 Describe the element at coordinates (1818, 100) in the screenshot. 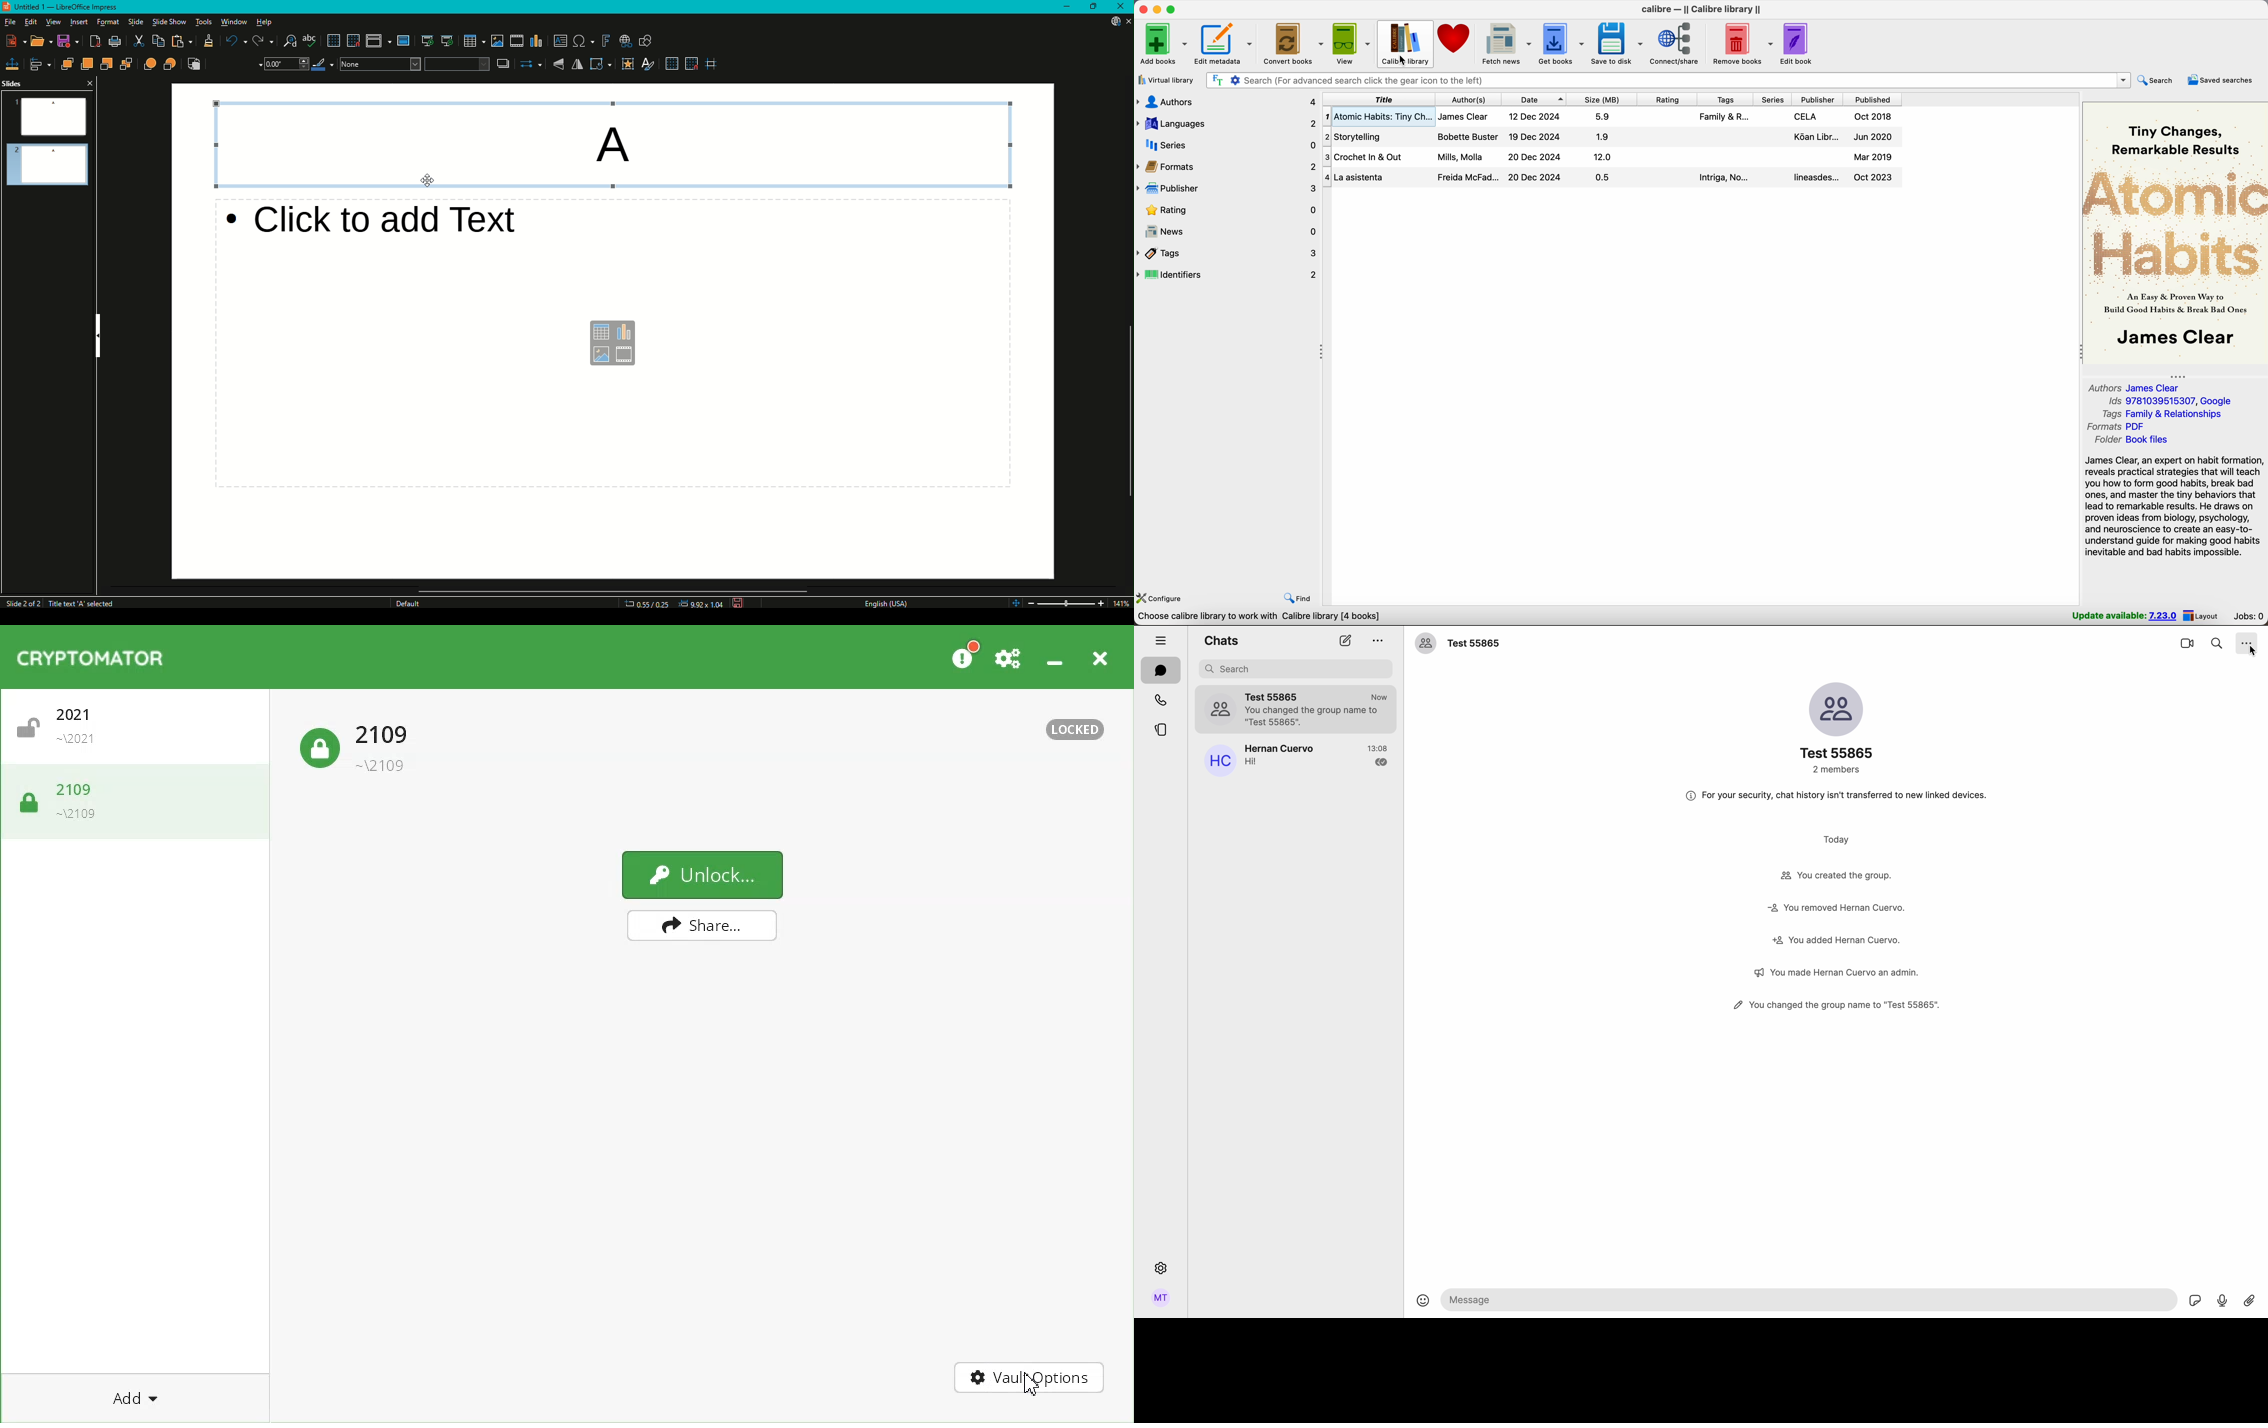

I see `publisher` at that location.